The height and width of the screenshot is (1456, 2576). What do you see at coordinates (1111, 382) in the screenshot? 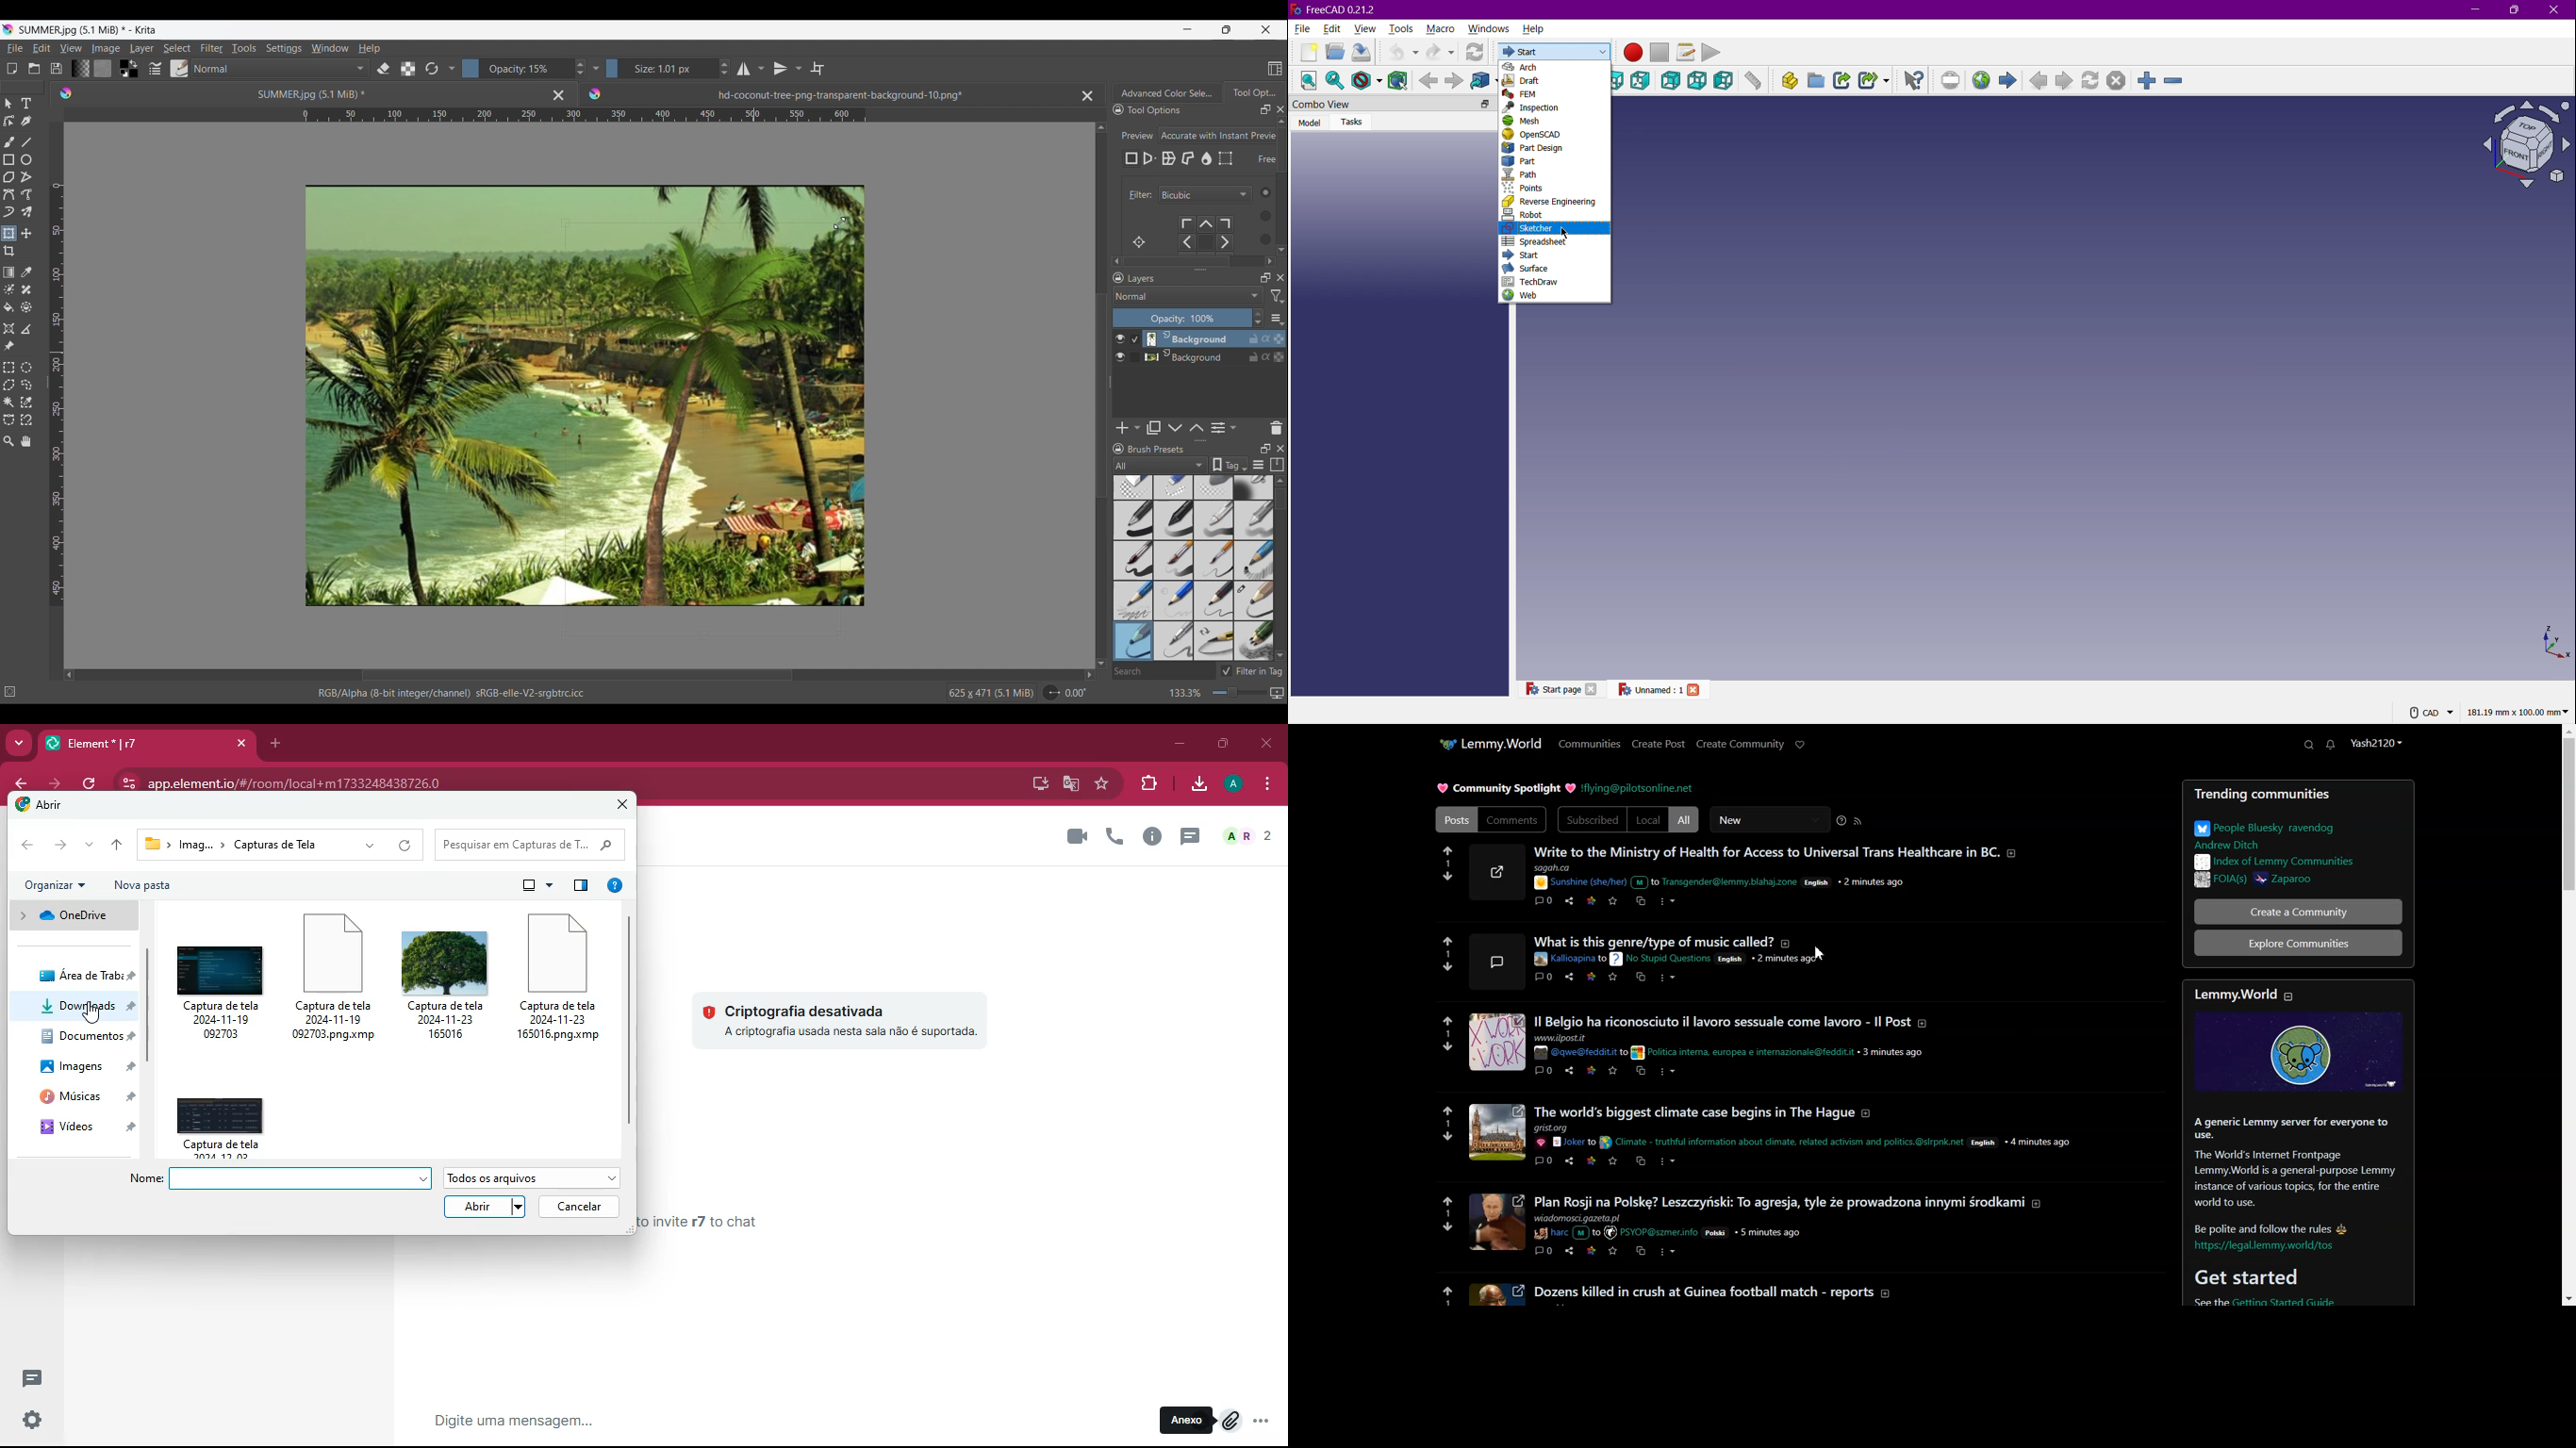
I see `Expand/Collapse` at bounding box center [1111, 382].